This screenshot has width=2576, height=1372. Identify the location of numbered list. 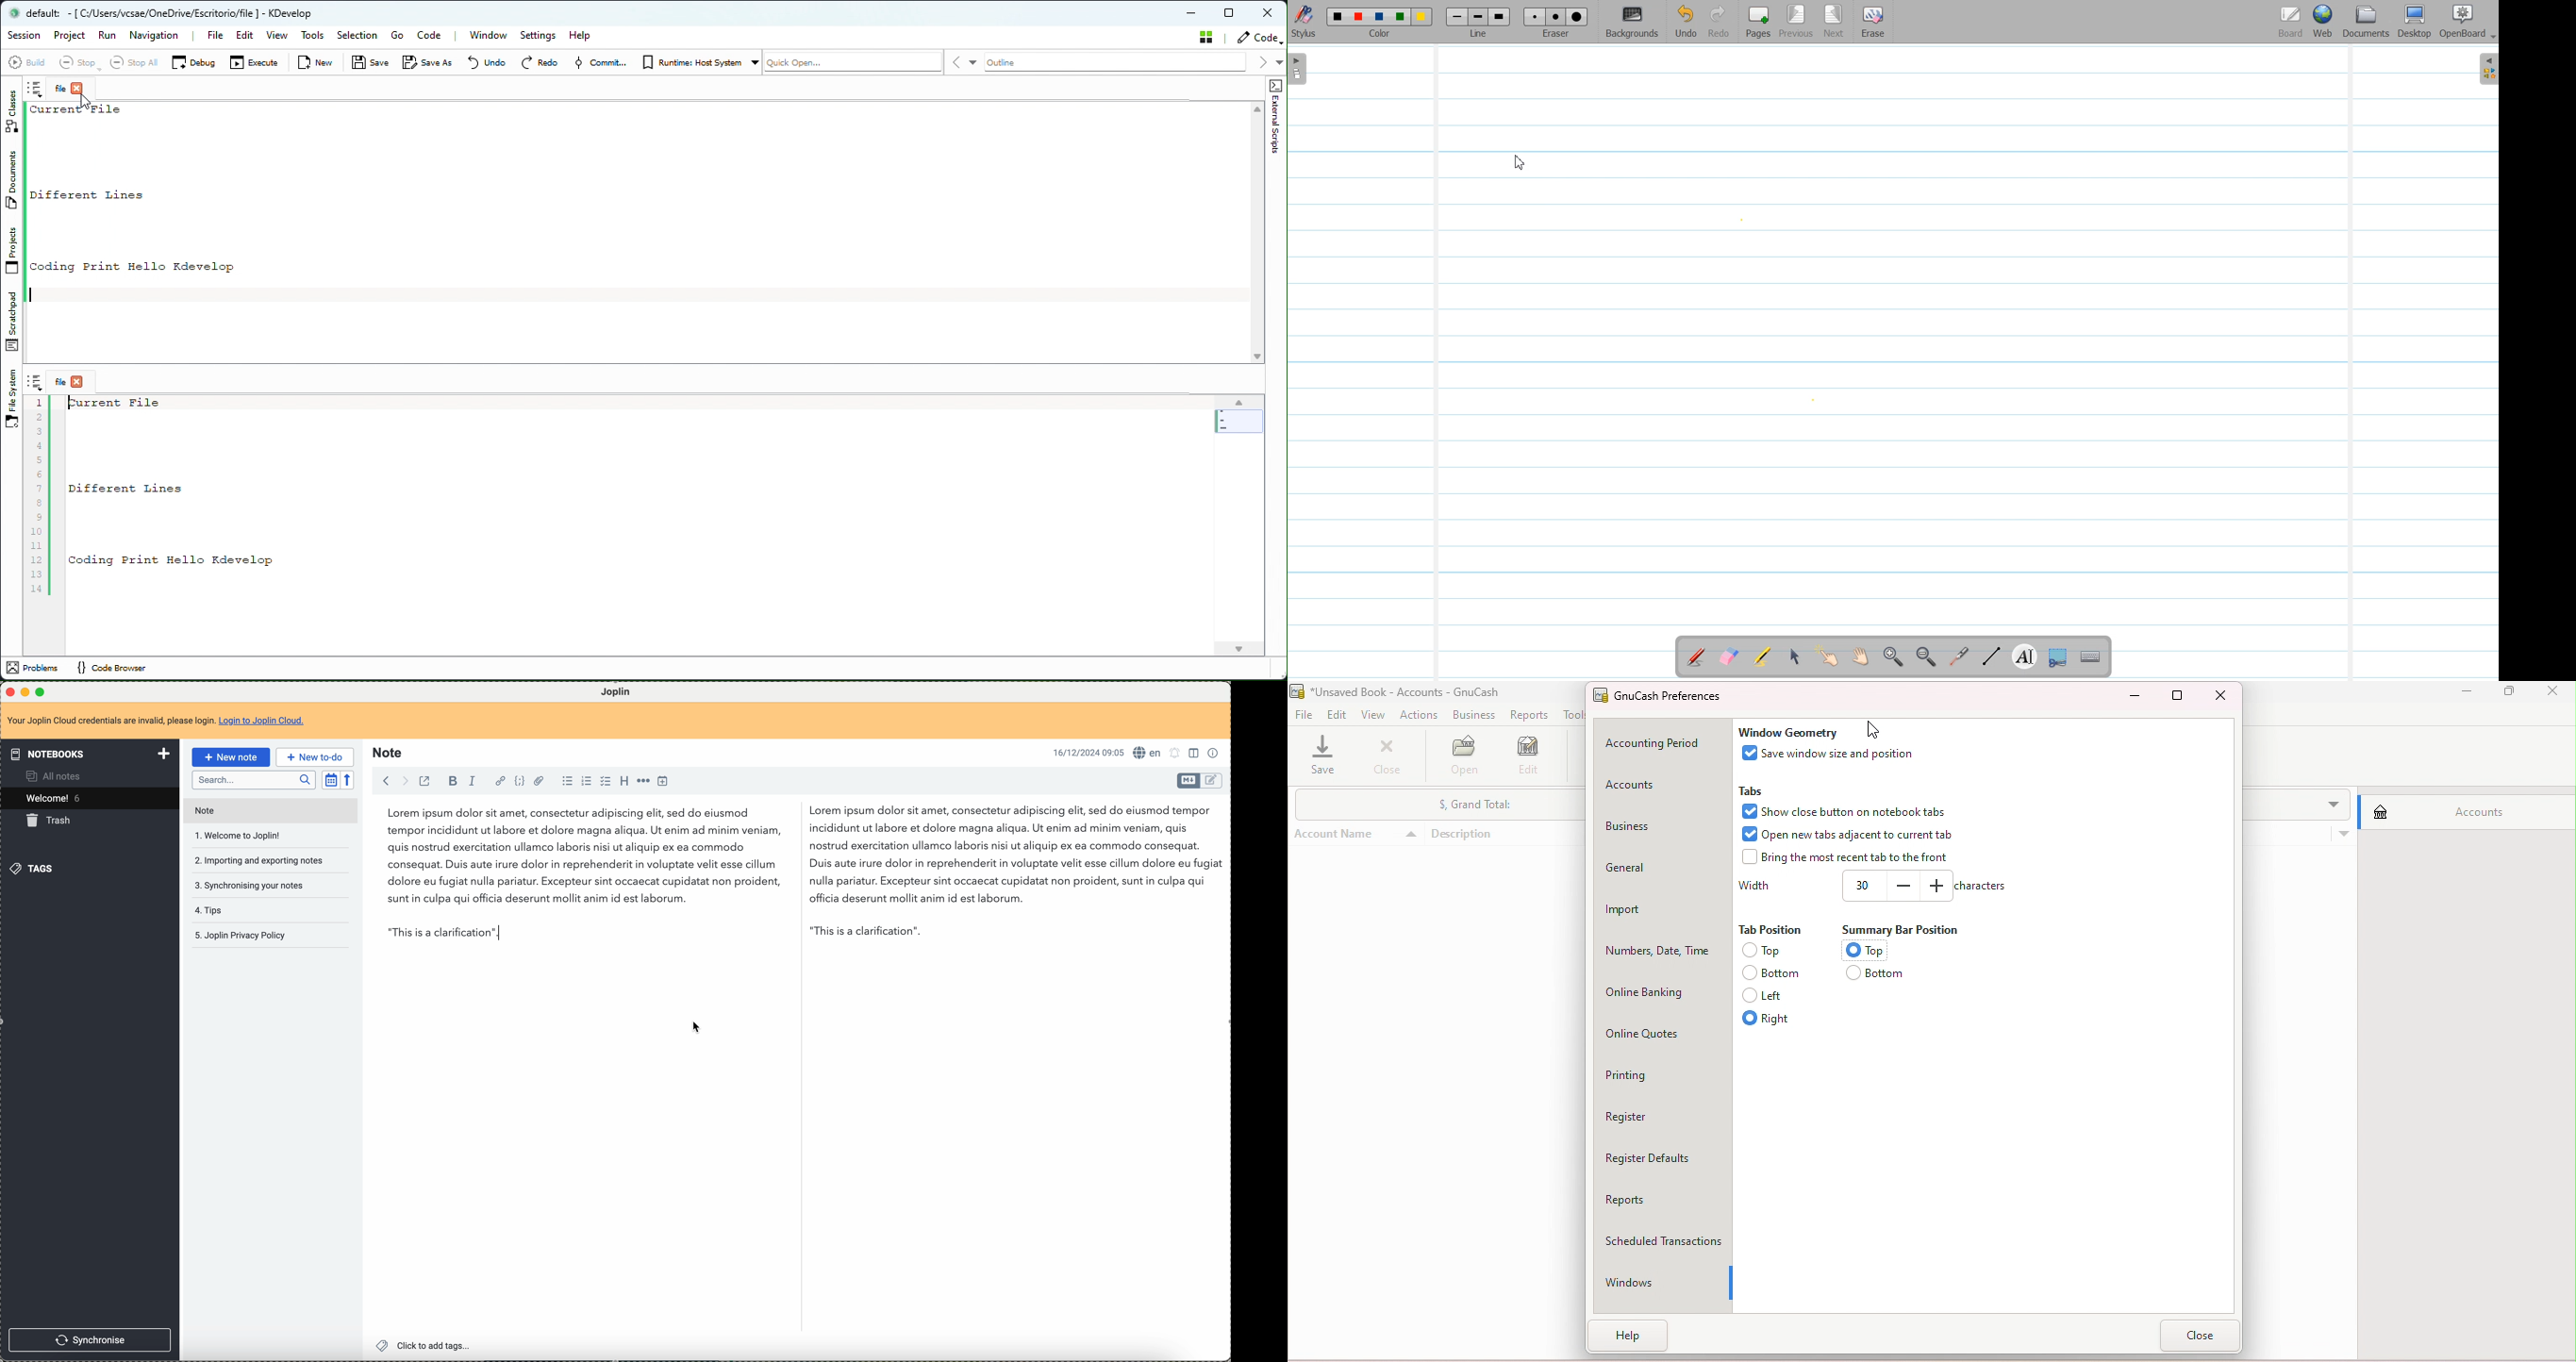
(587, 781).